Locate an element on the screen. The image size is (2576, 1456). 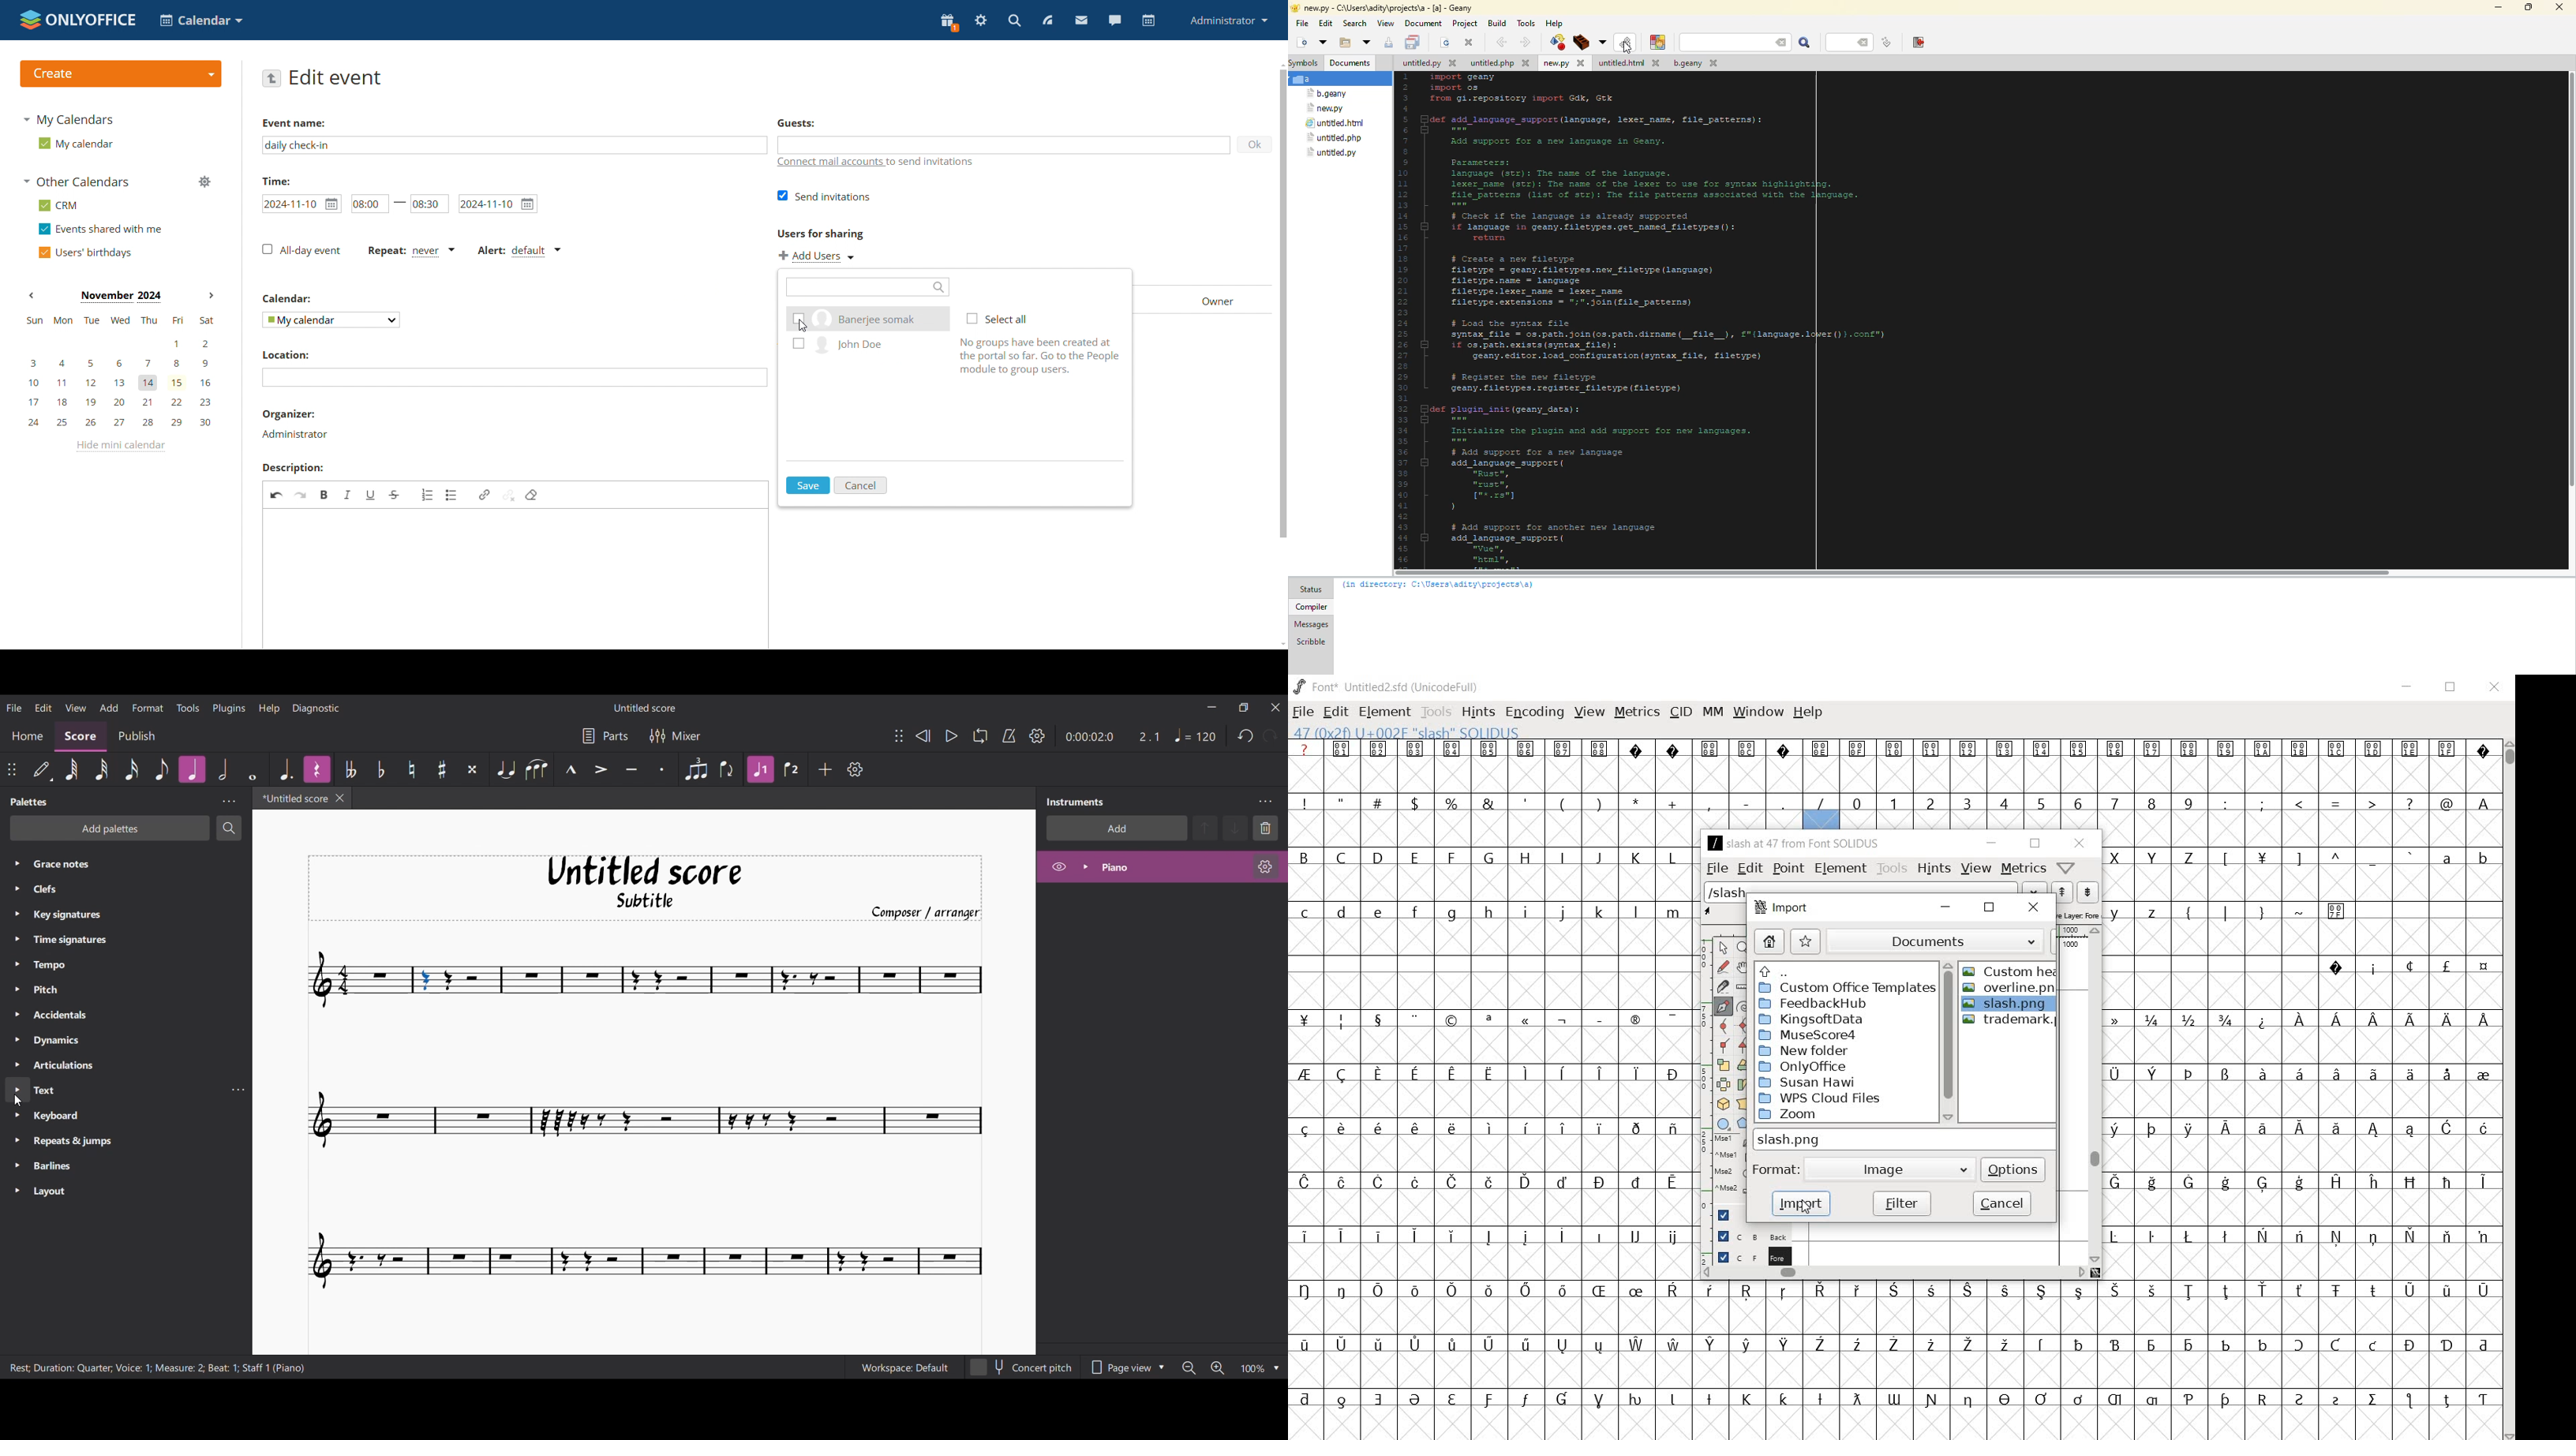
Special letters is located at coordinates (2390, 1019).